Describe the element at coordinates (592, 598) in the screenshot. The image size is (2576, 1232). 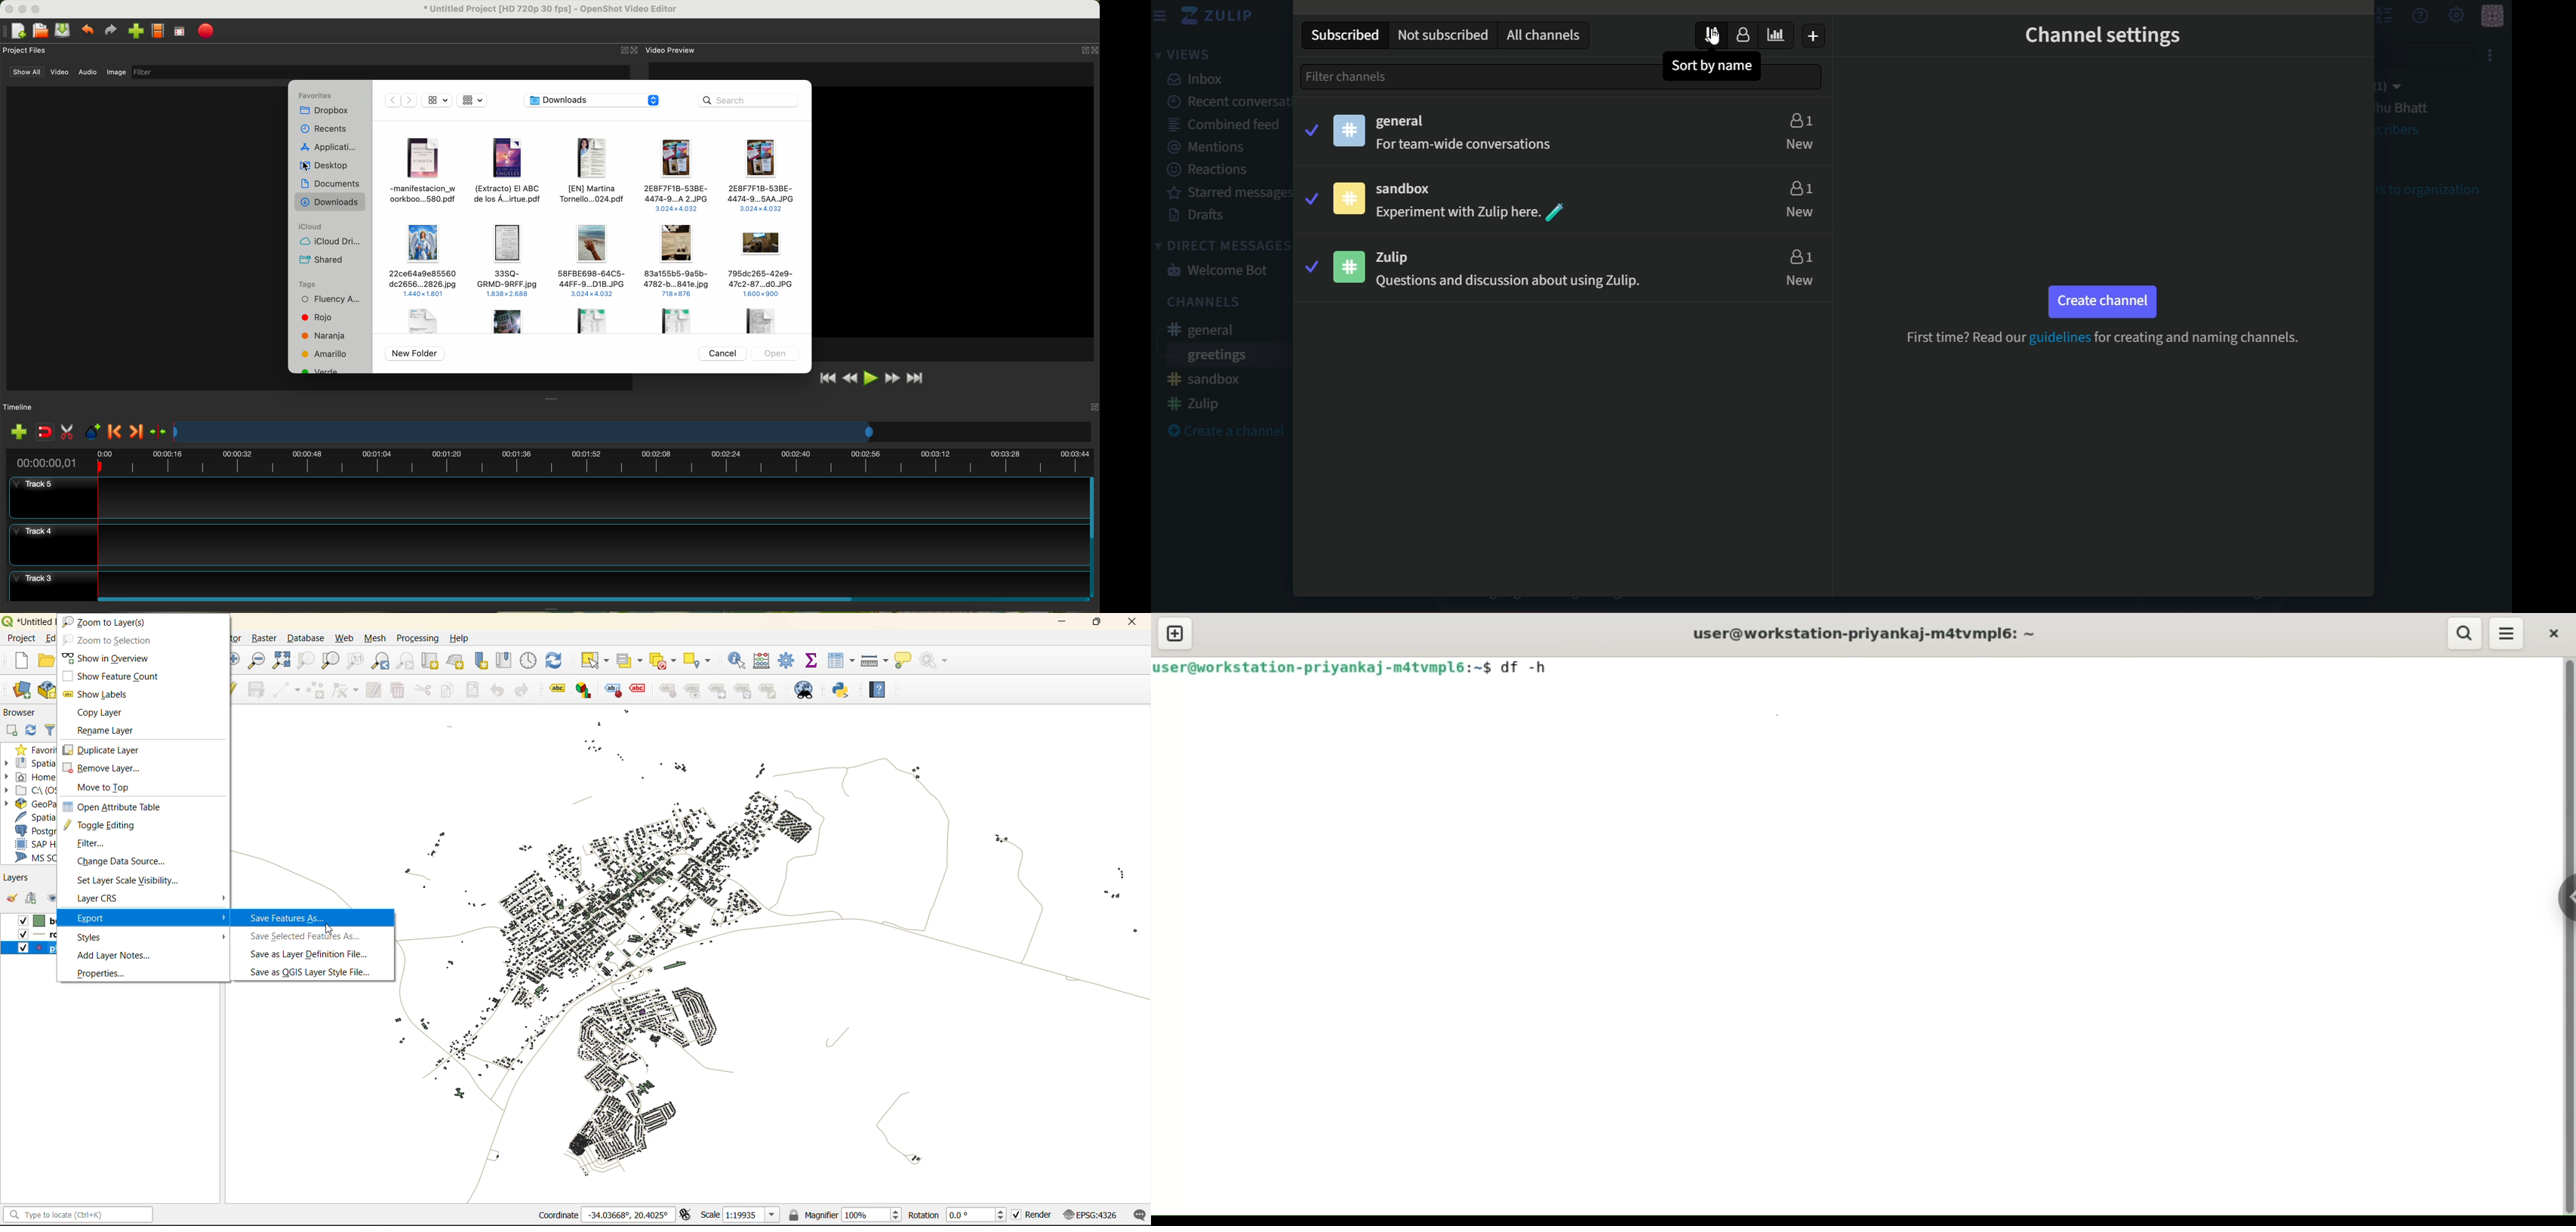
I see `scroll bar` at that location.